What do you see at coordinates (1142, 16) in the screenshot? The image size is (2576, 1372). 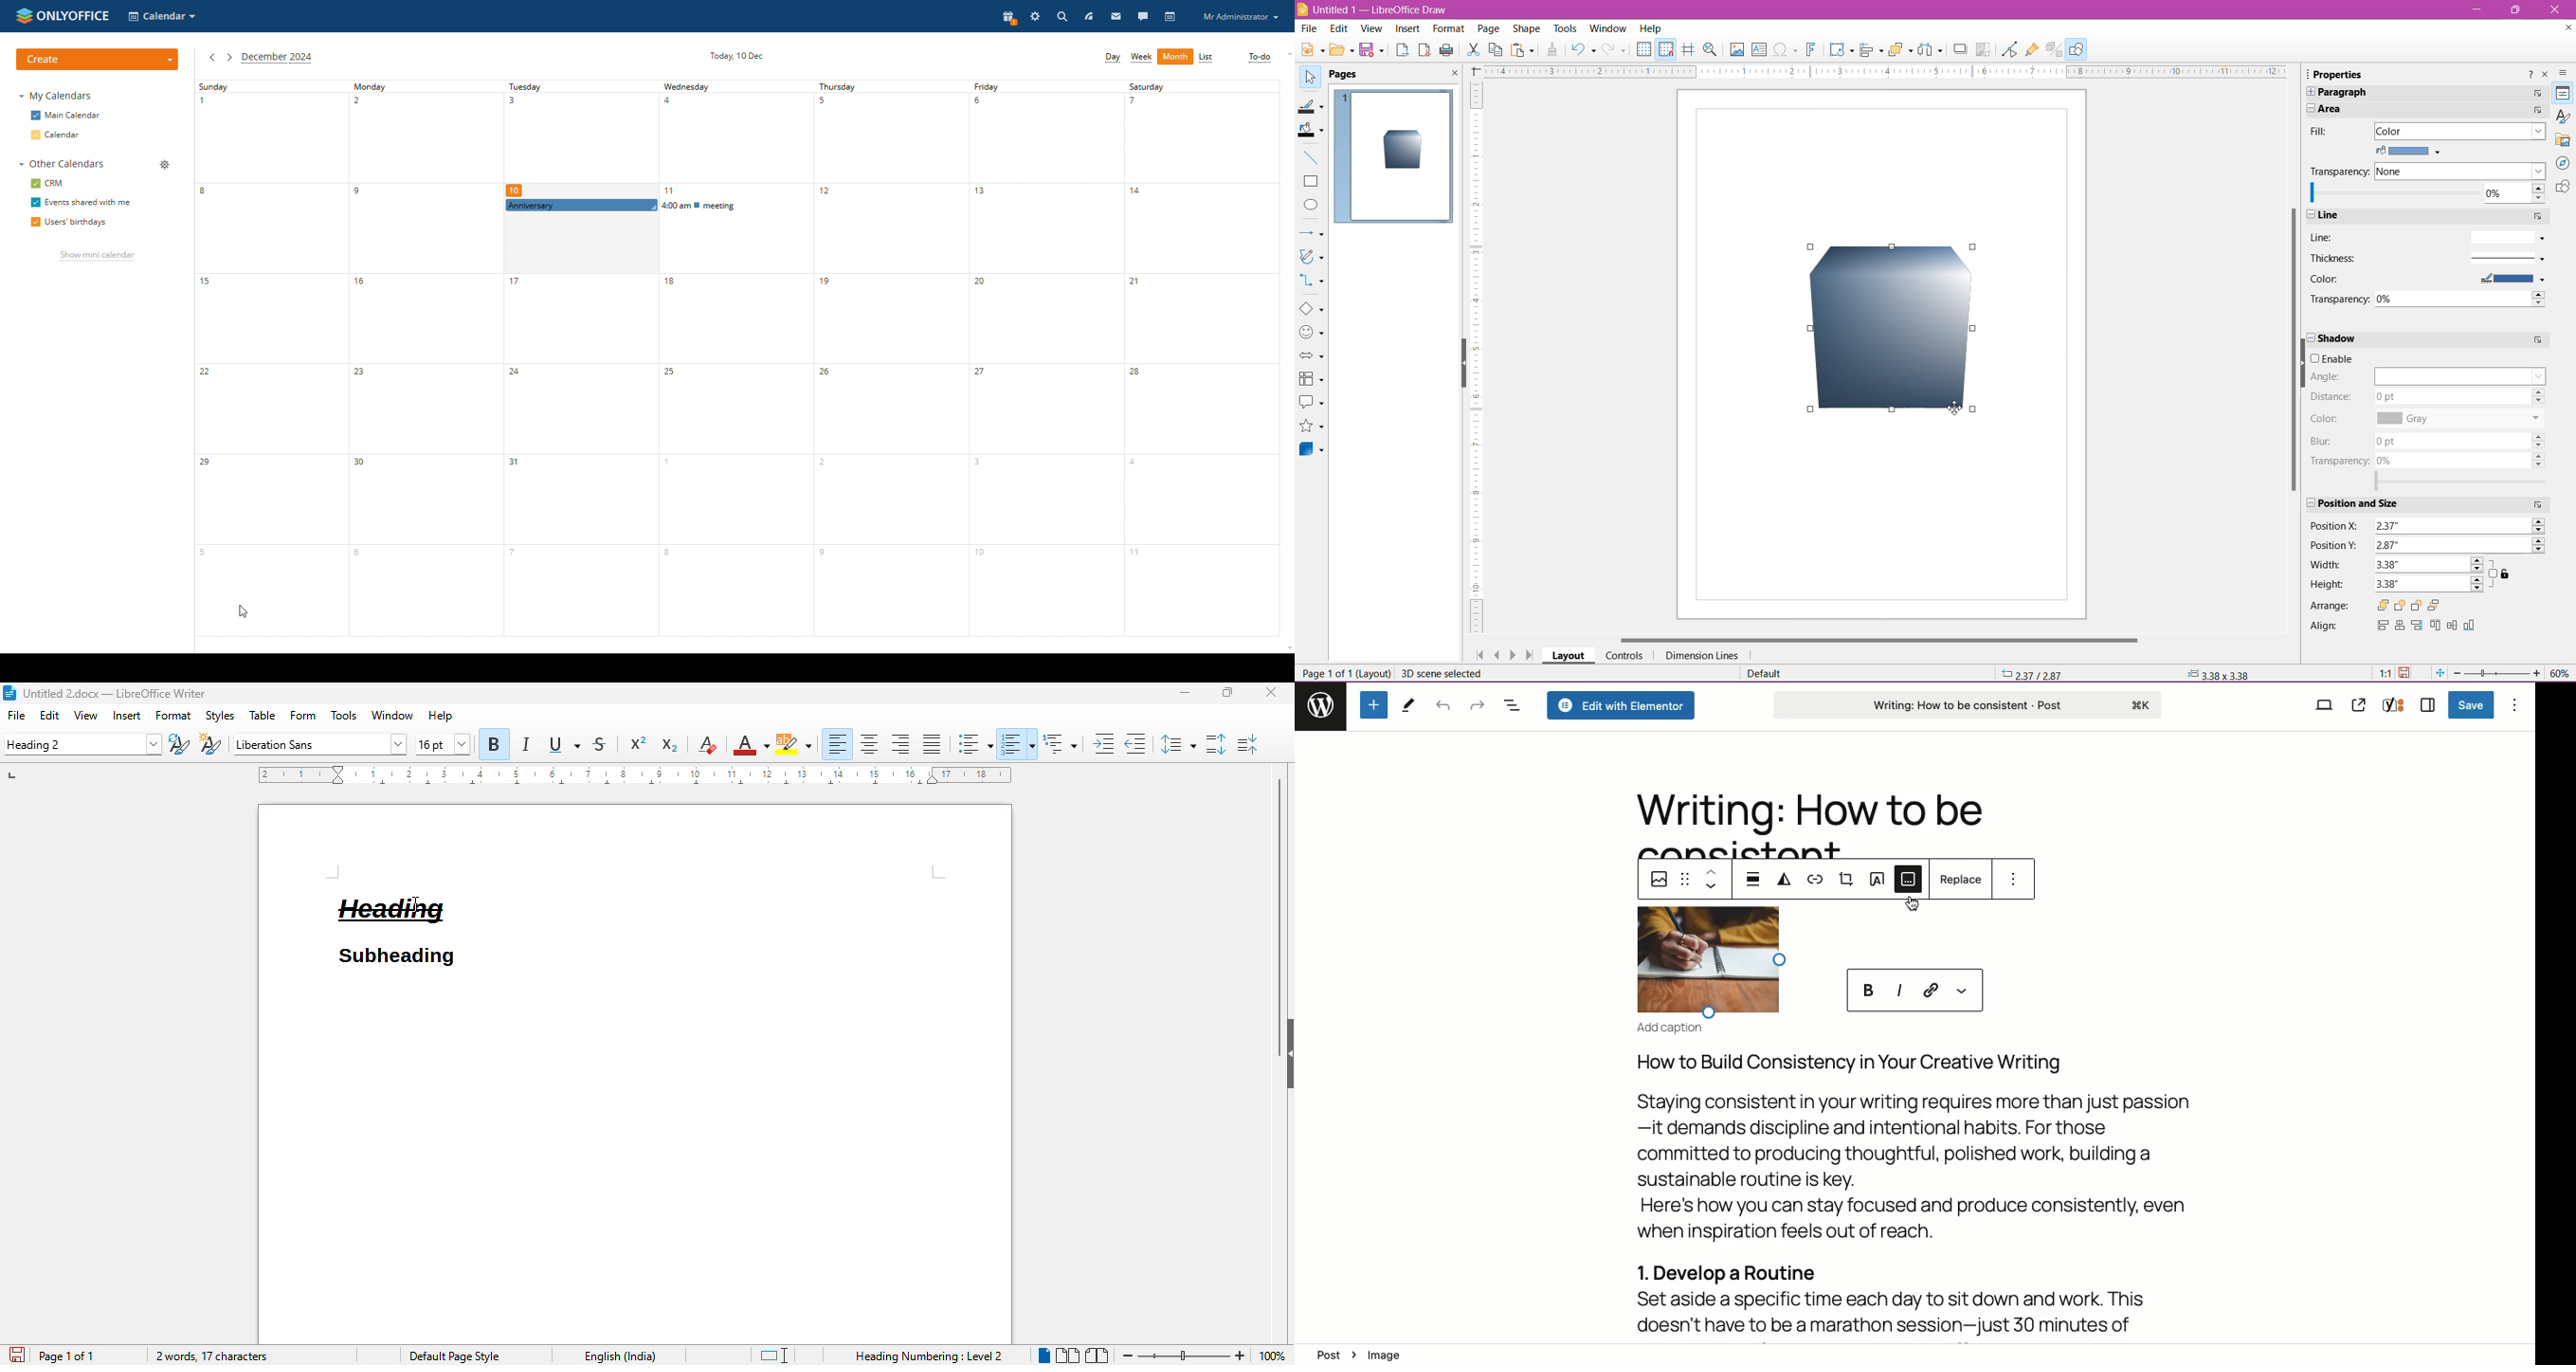 I see `talk` at bounding box center [1142, 16].